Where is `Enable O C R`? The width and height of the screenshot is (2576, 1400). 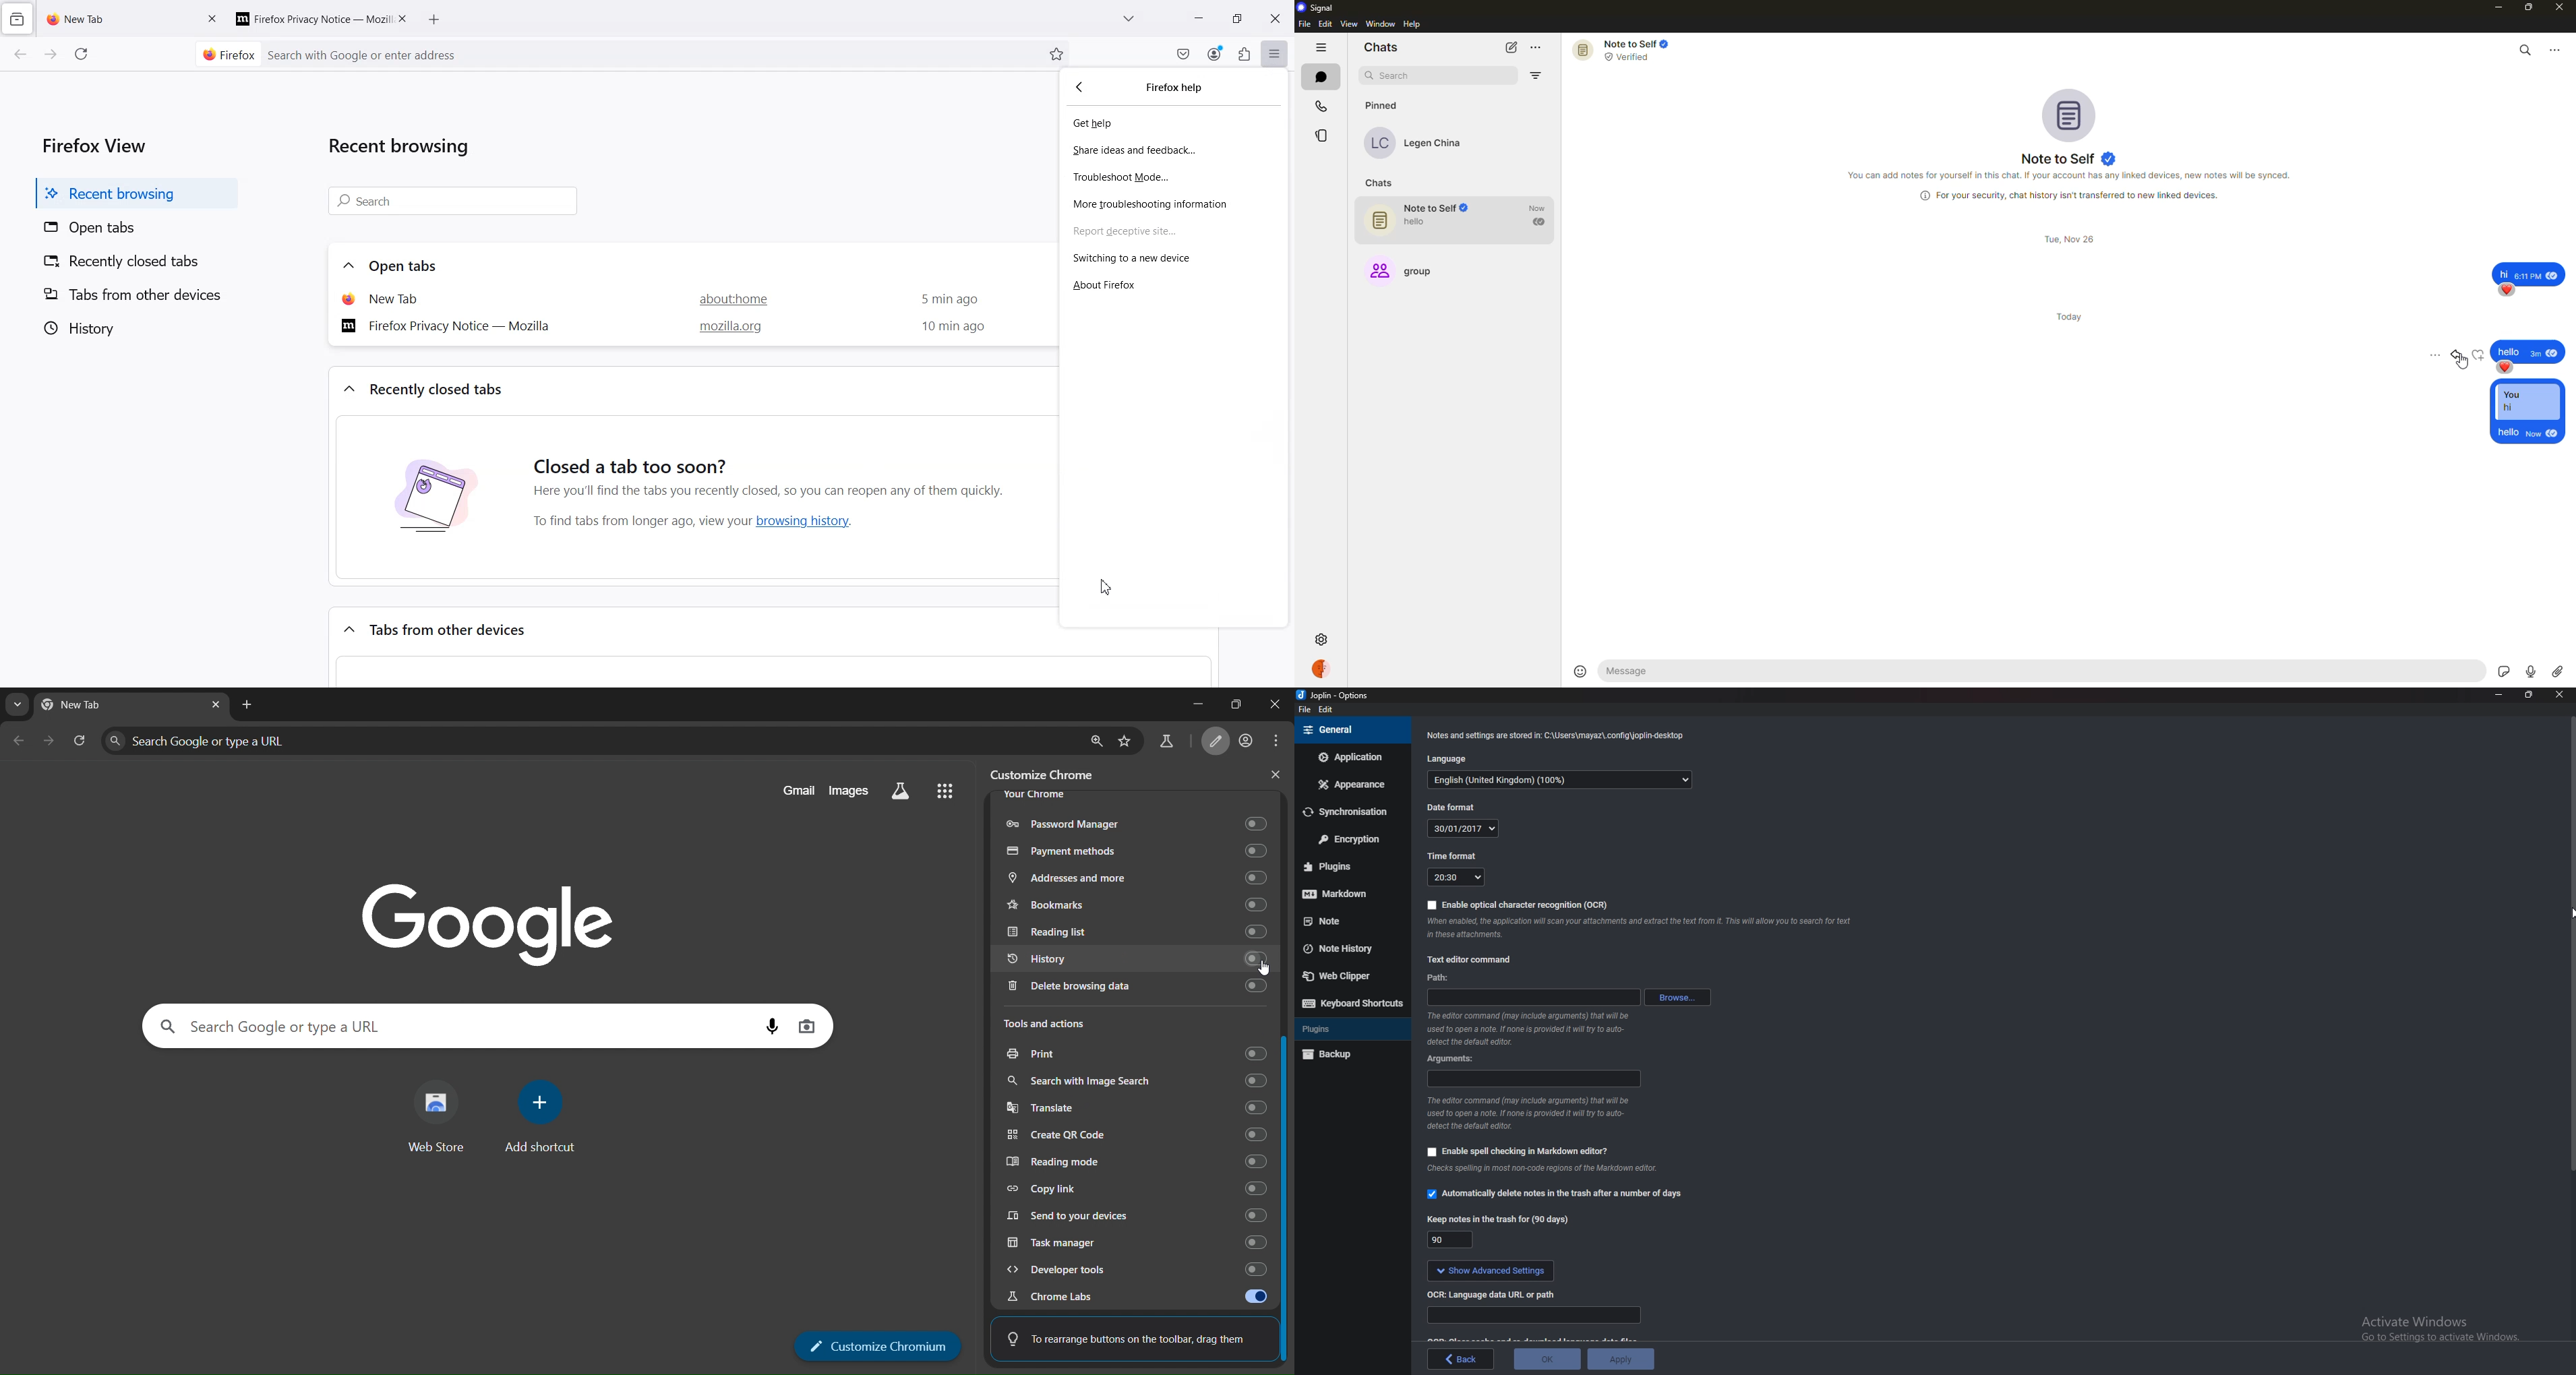 Enable O C R is located at coordinates (1516, 905).